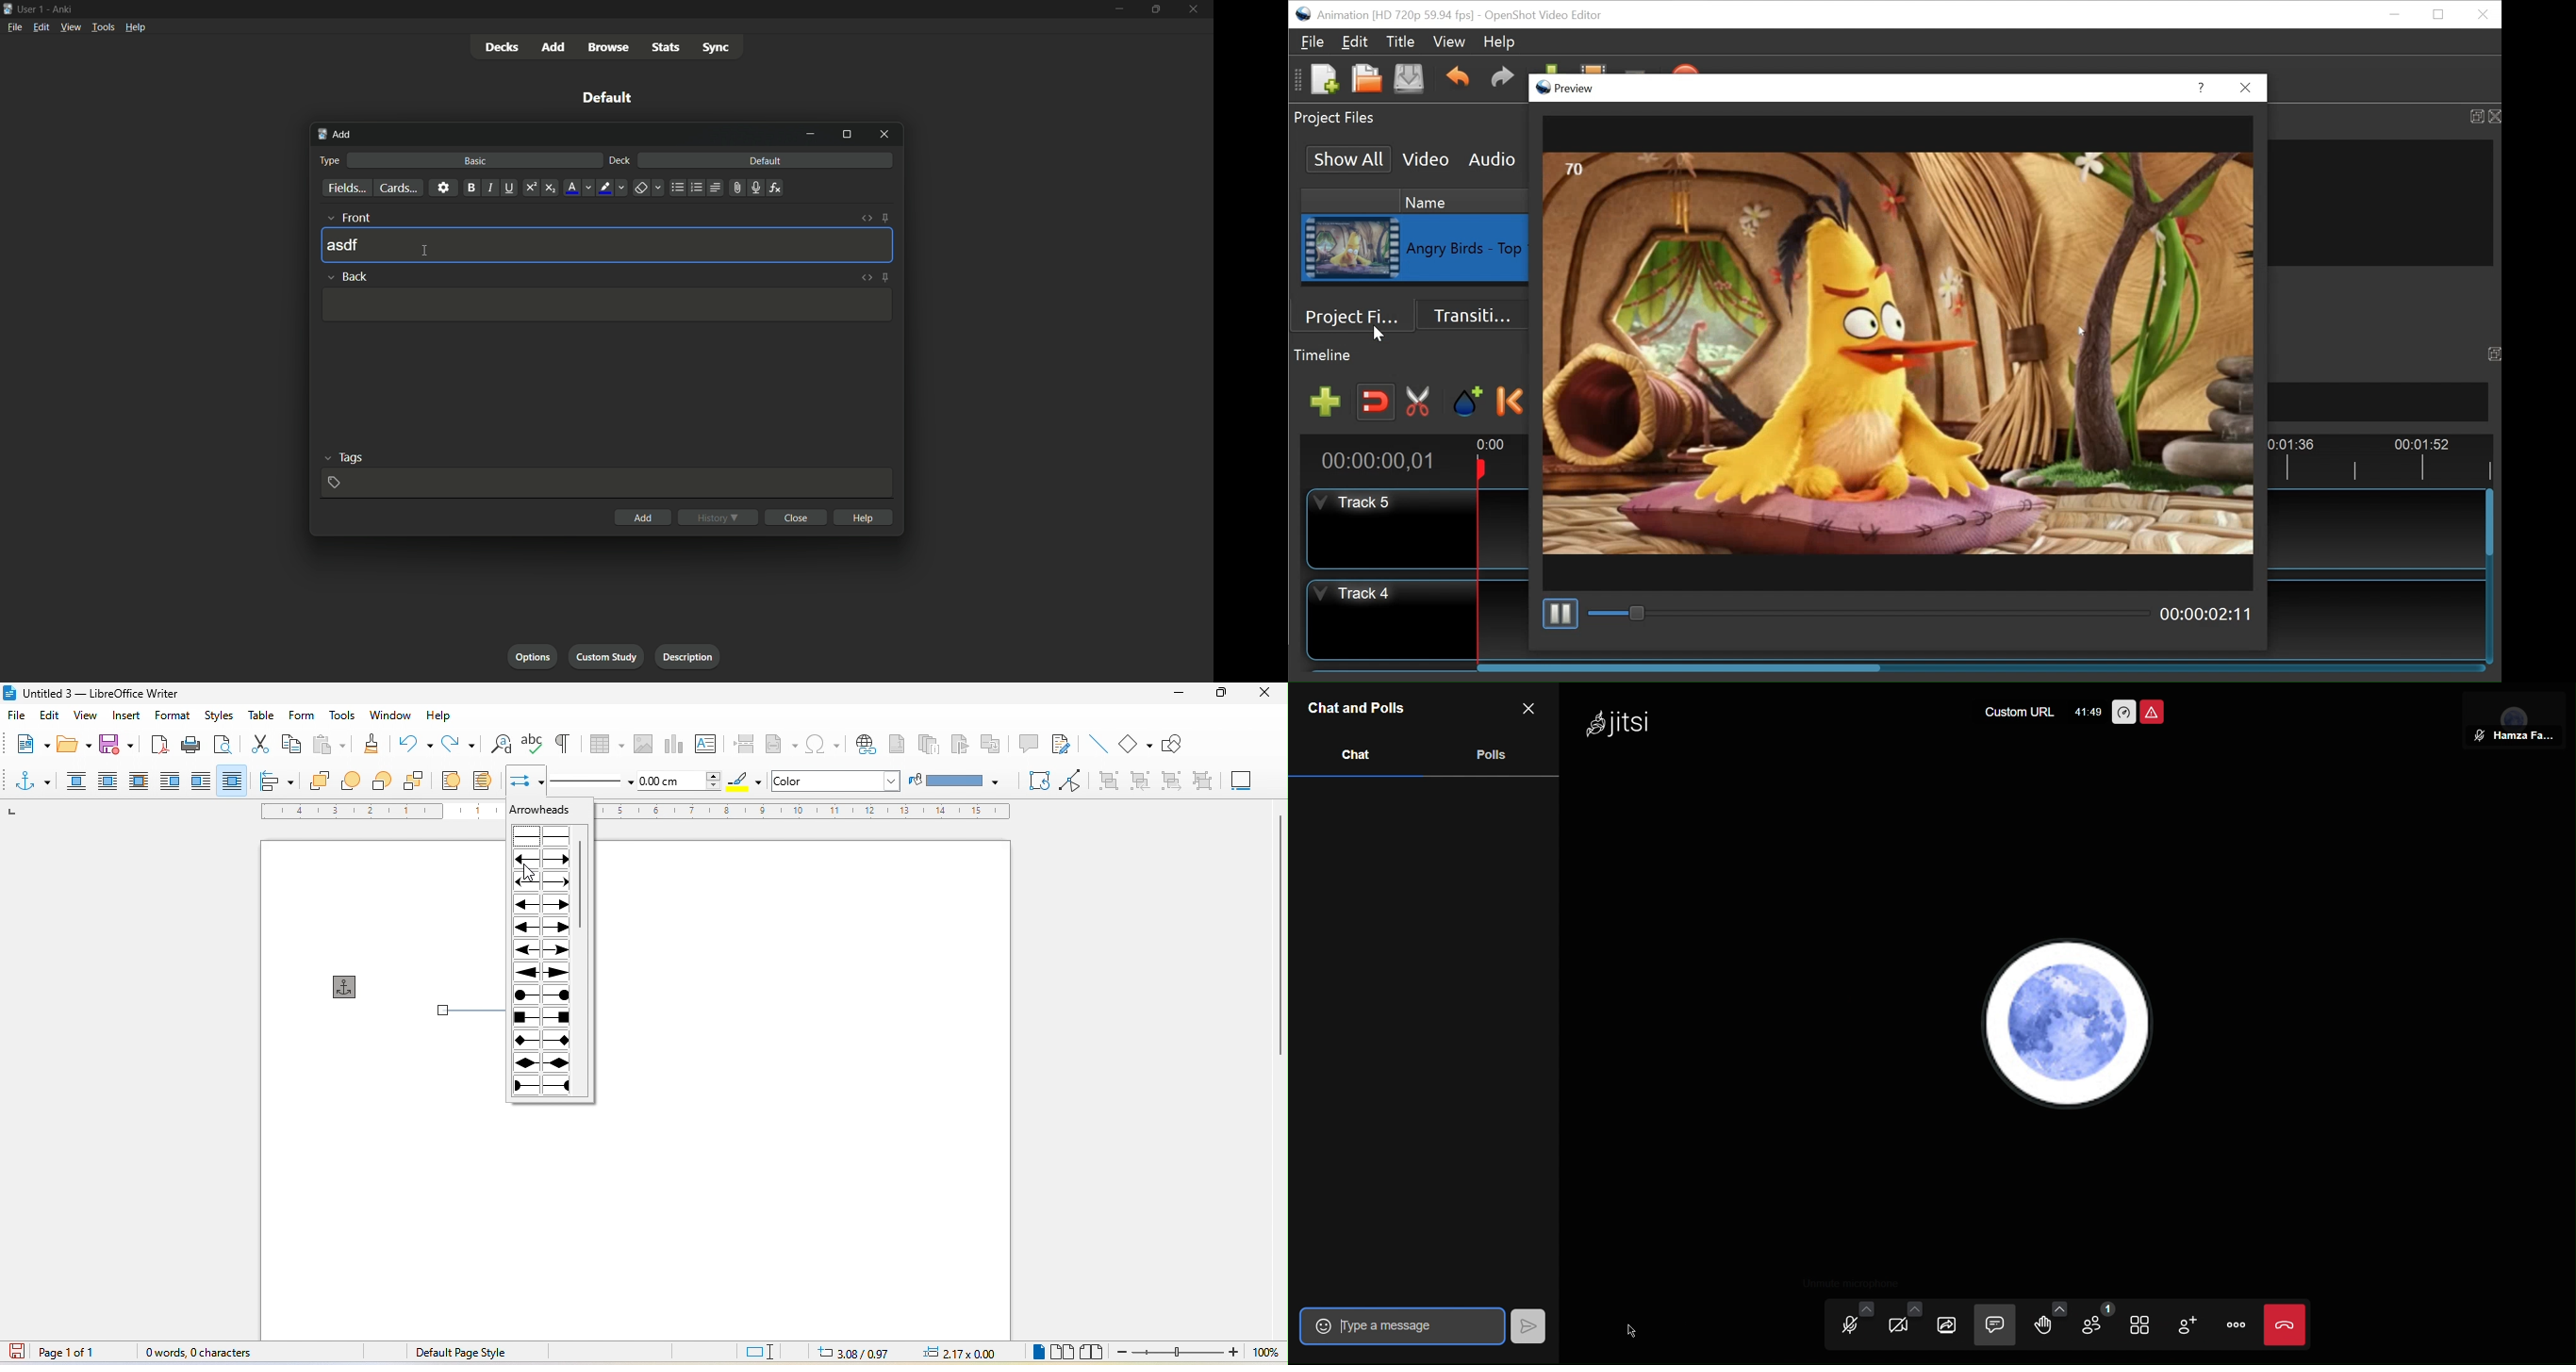 The height and width of the screenshot is (1372, 2576). I want to click on default, so click(767, 161).